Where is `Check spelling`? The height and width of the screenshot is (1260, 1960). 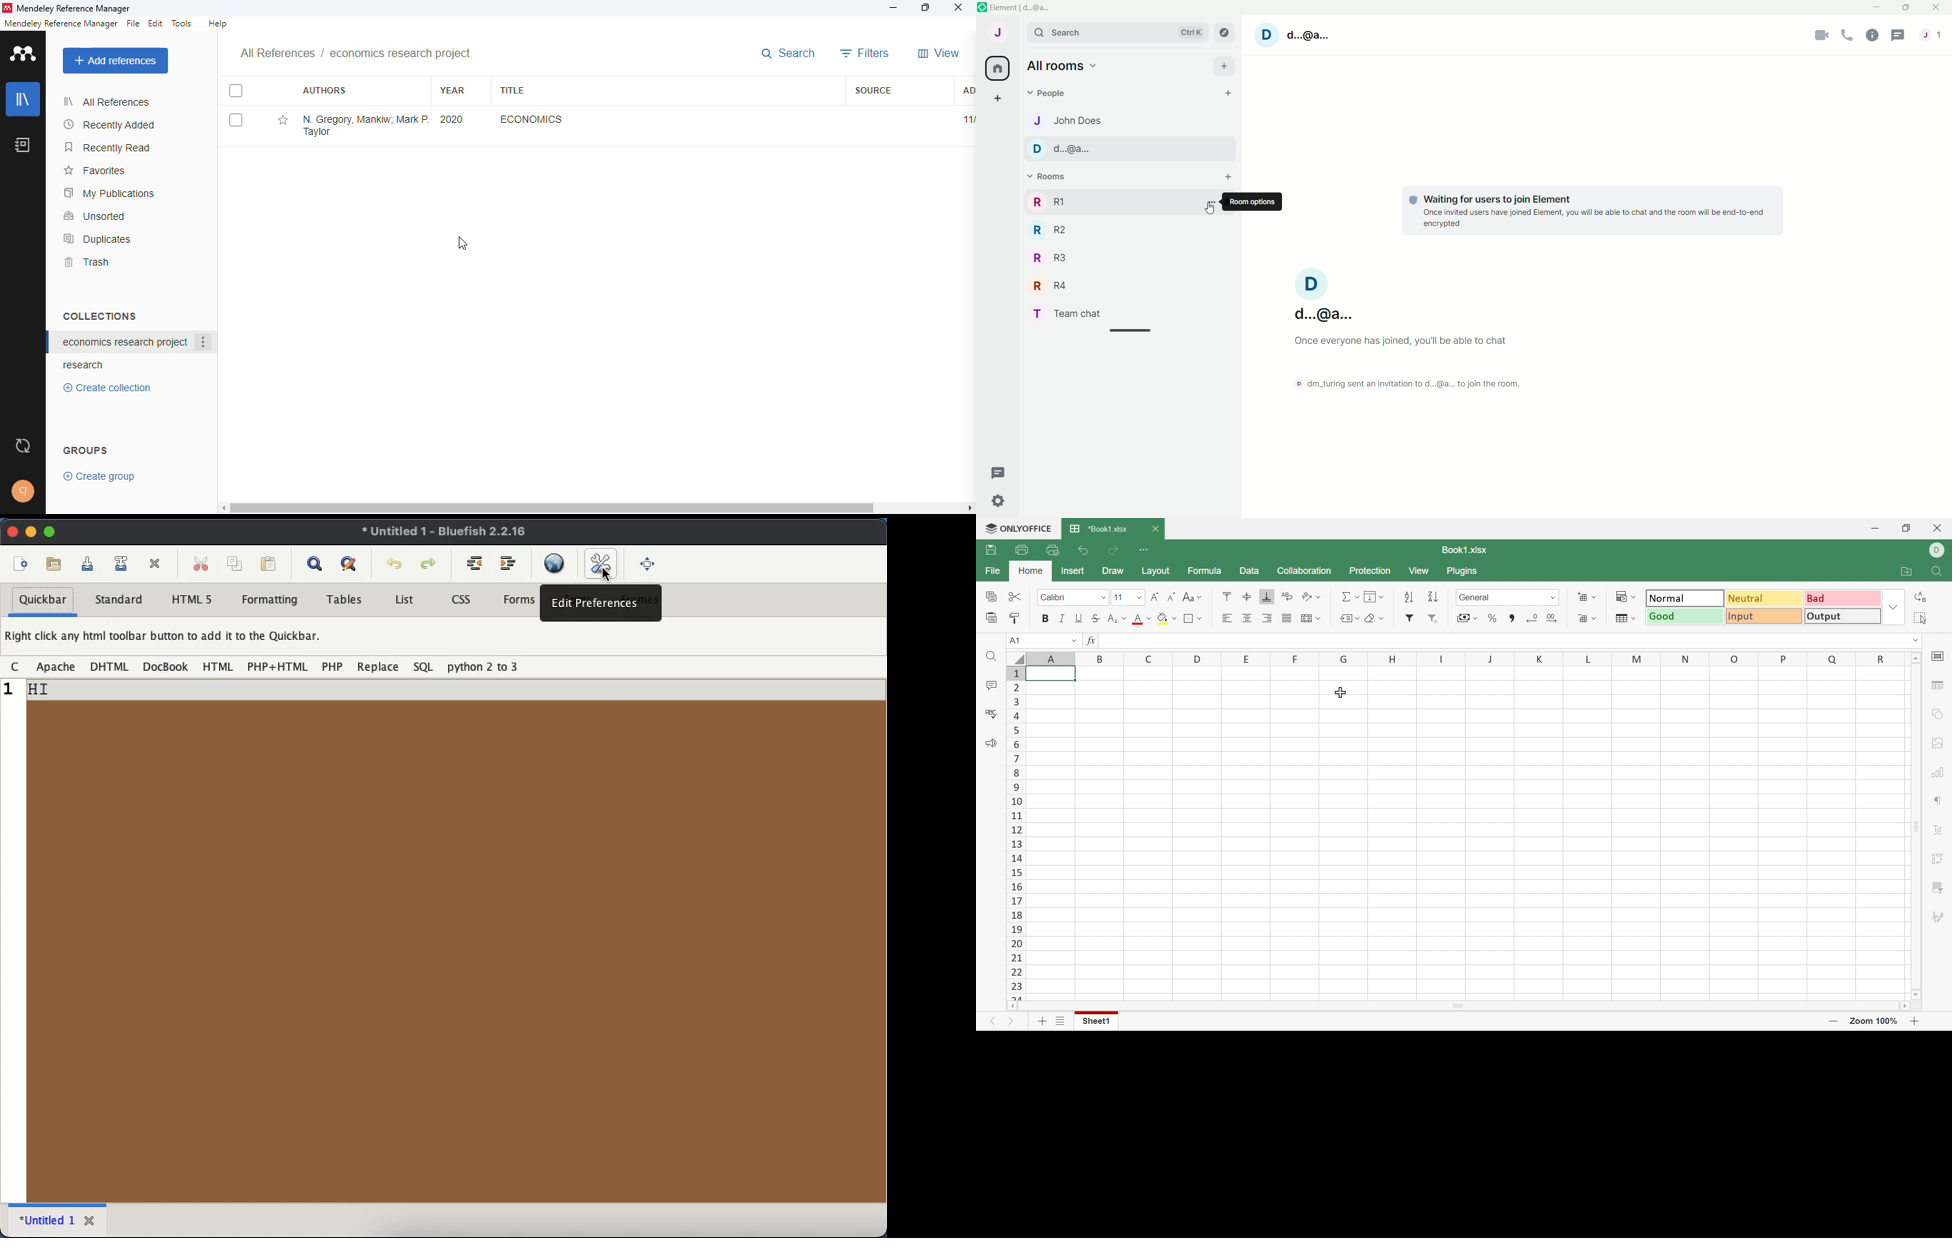 Check spelling is located at coordinates (993, 716).